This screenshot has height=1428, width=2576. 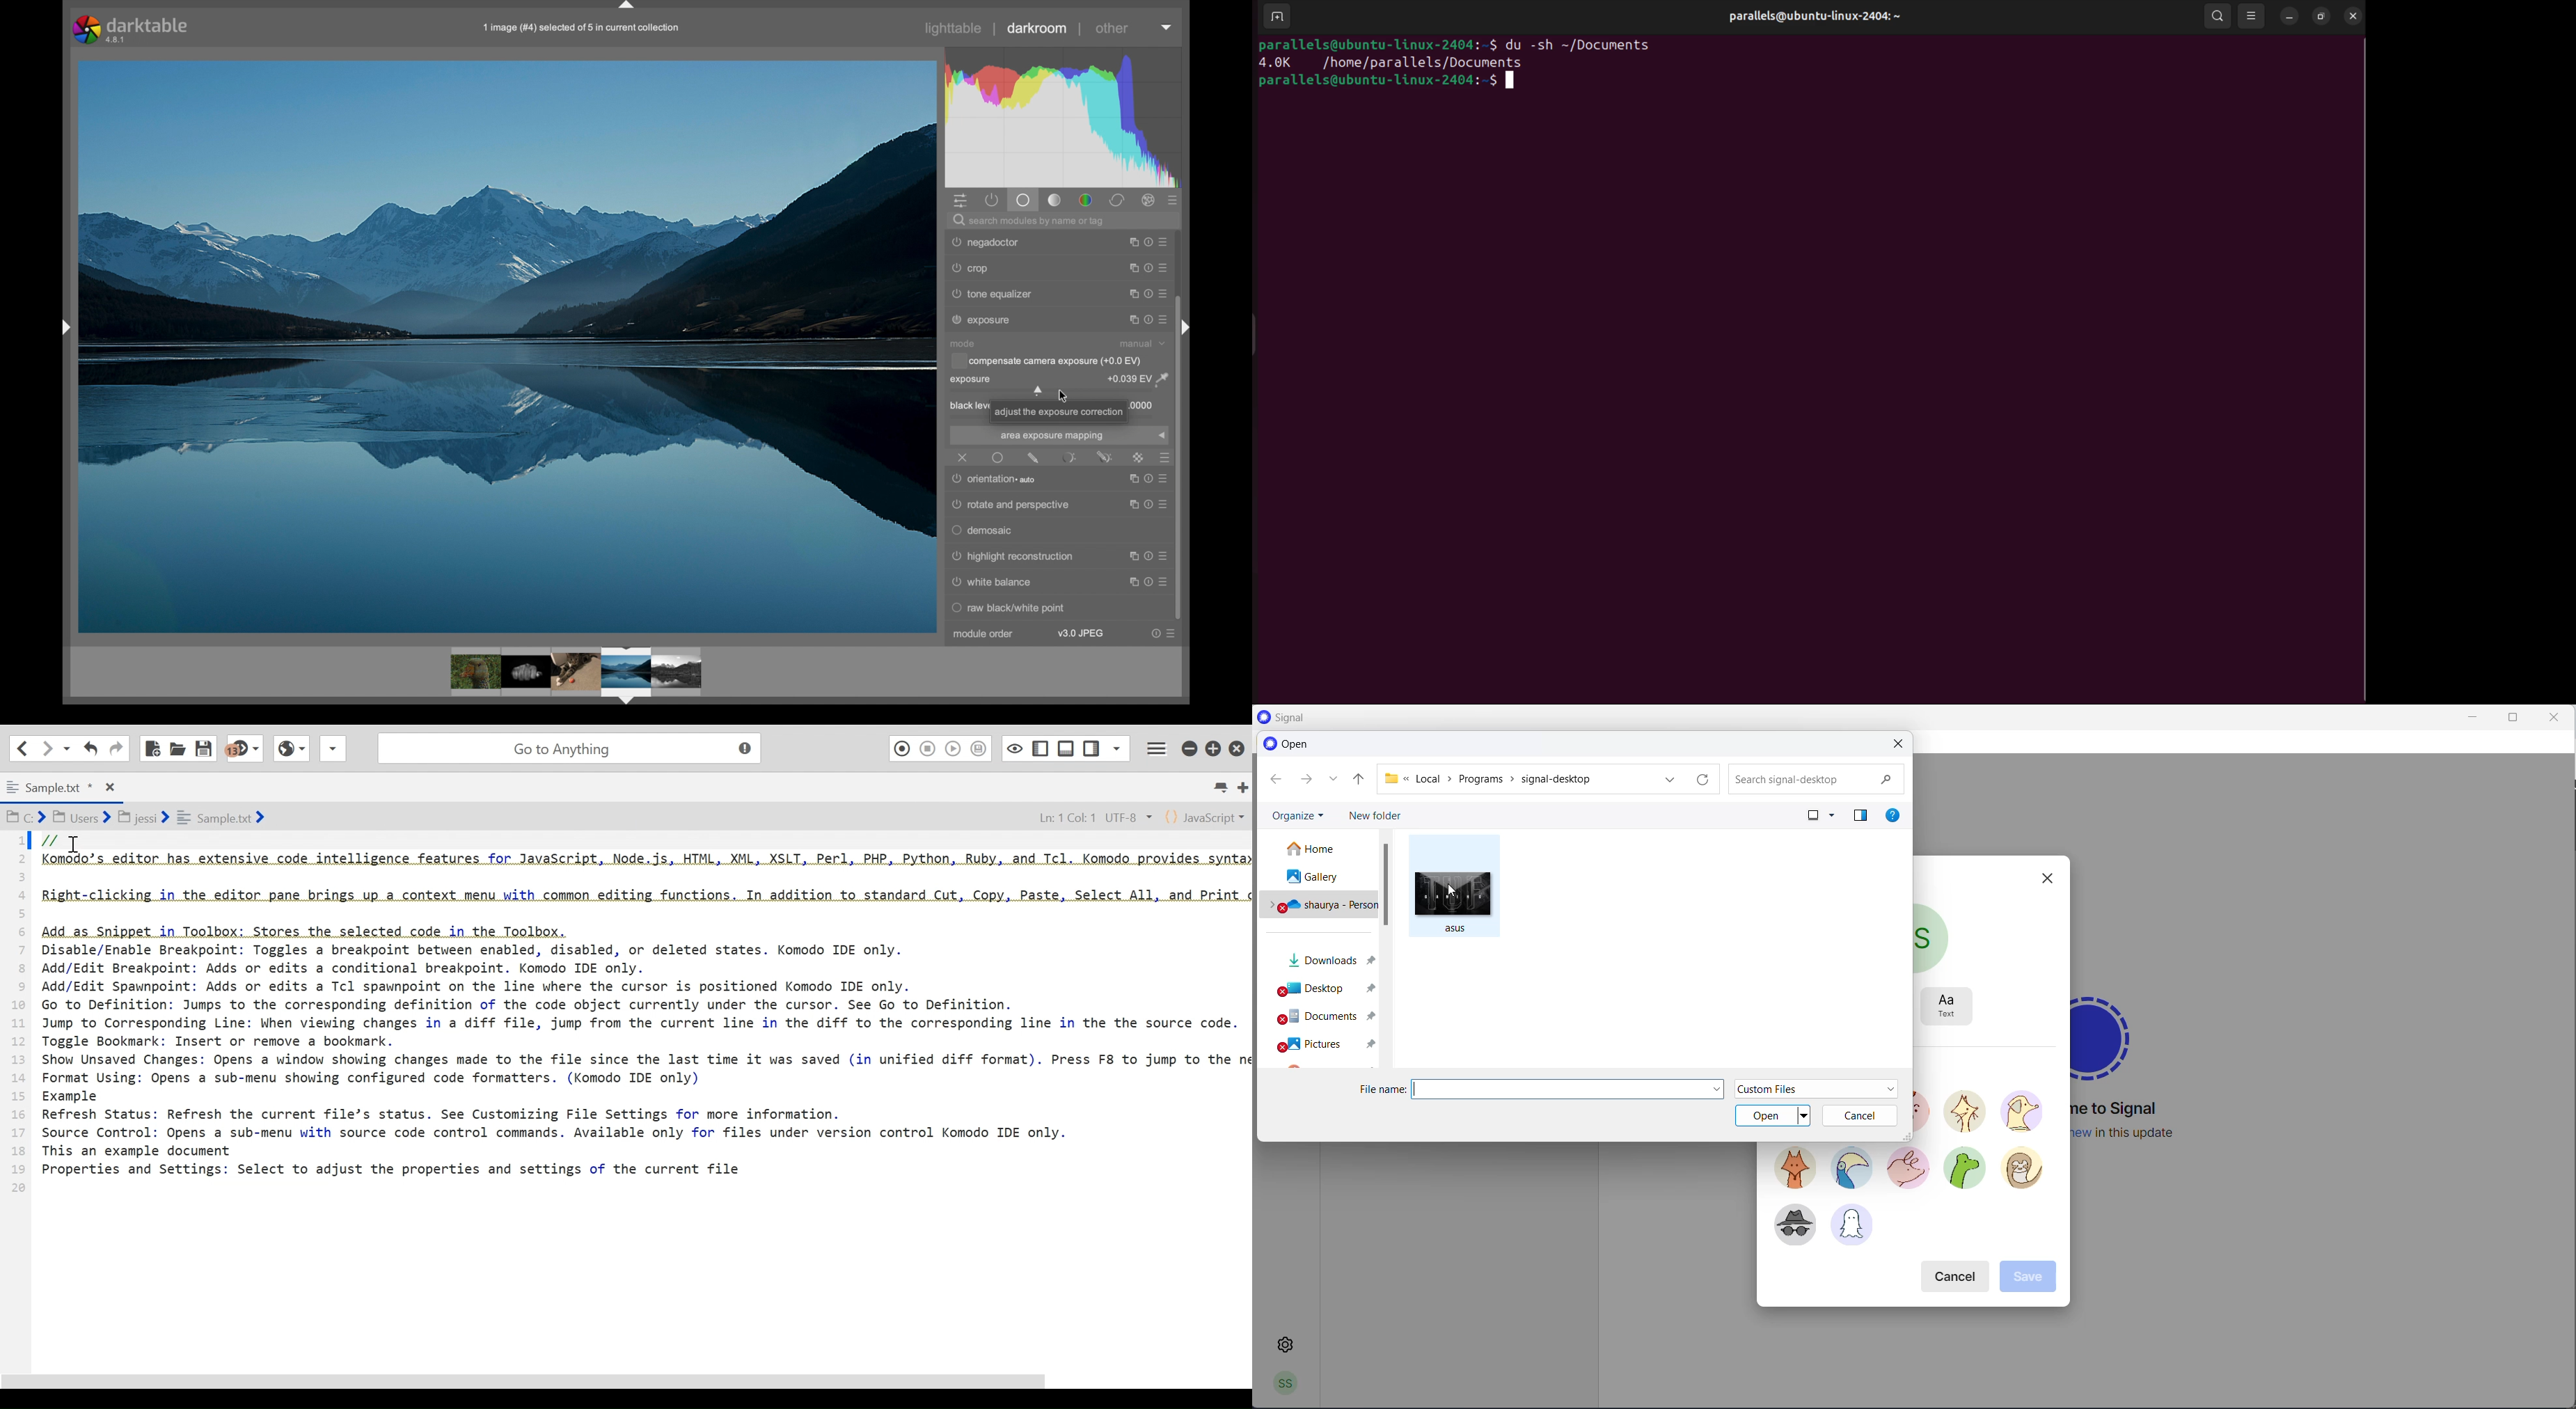 I want to click on path dropdown button, so click(x=1668, y=782).